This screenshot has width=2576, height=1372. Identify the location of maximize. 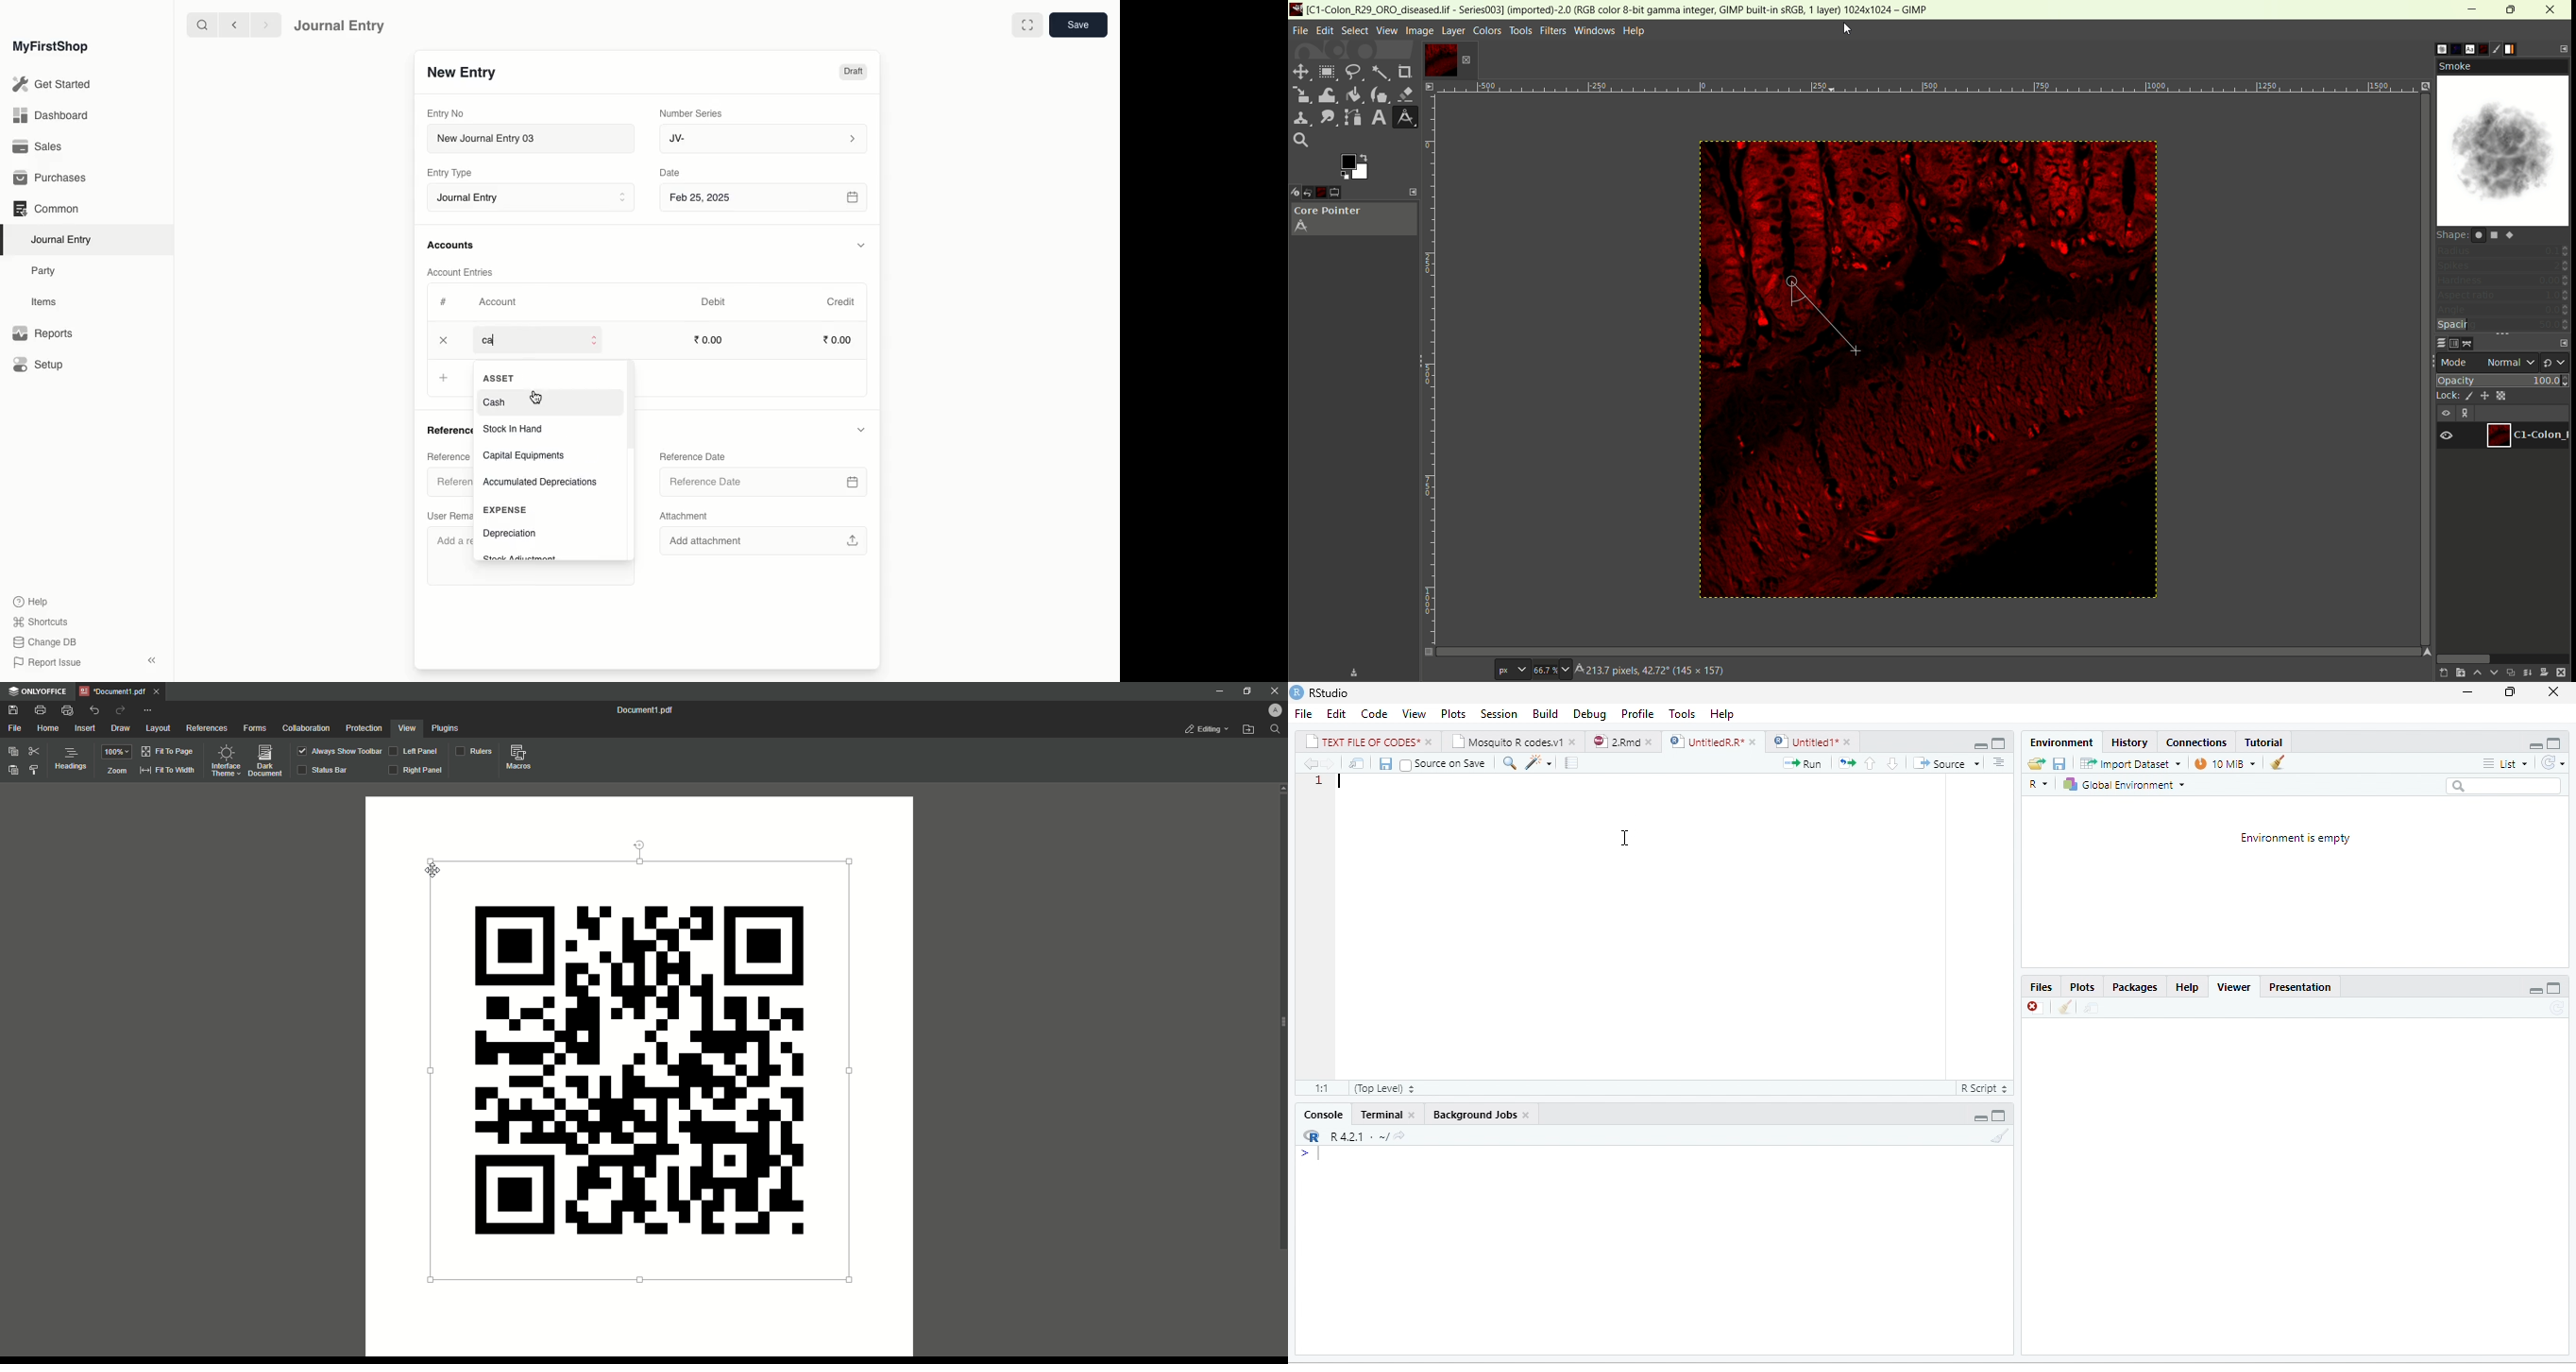
(2556, 742).